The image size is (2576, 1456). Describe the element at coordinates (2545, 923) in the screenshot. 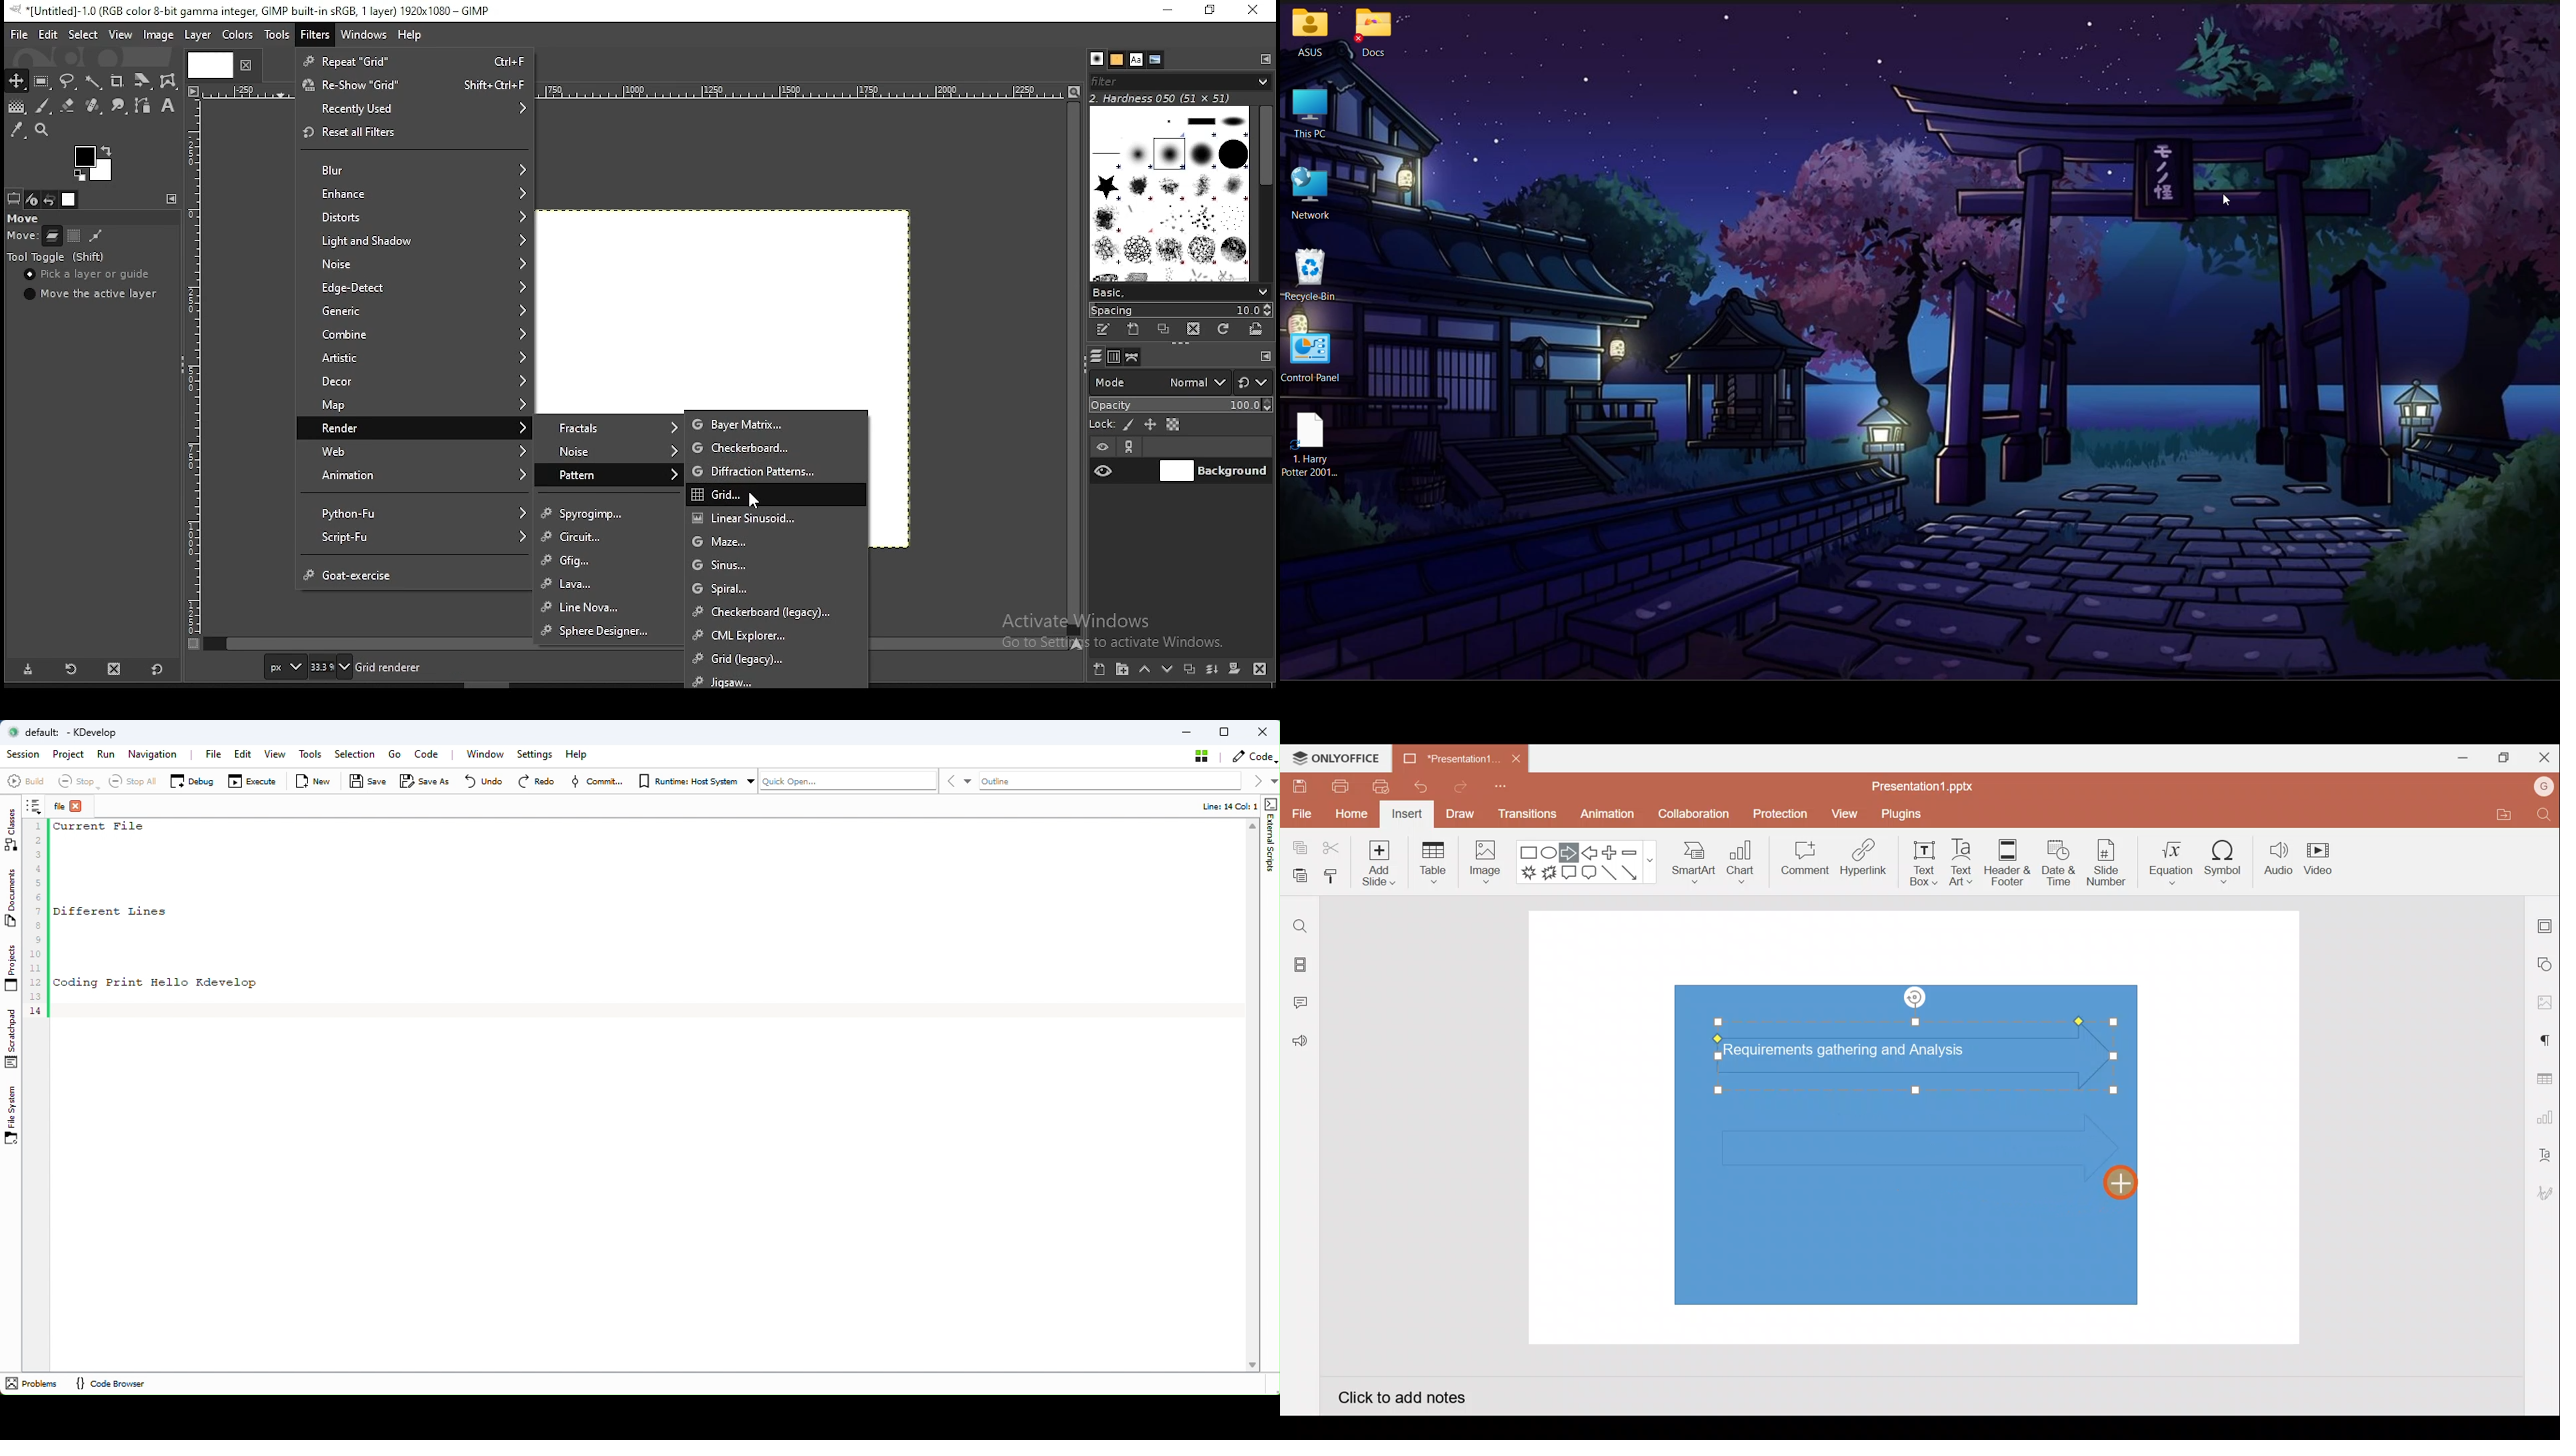

I see `Slide settings` at that location.